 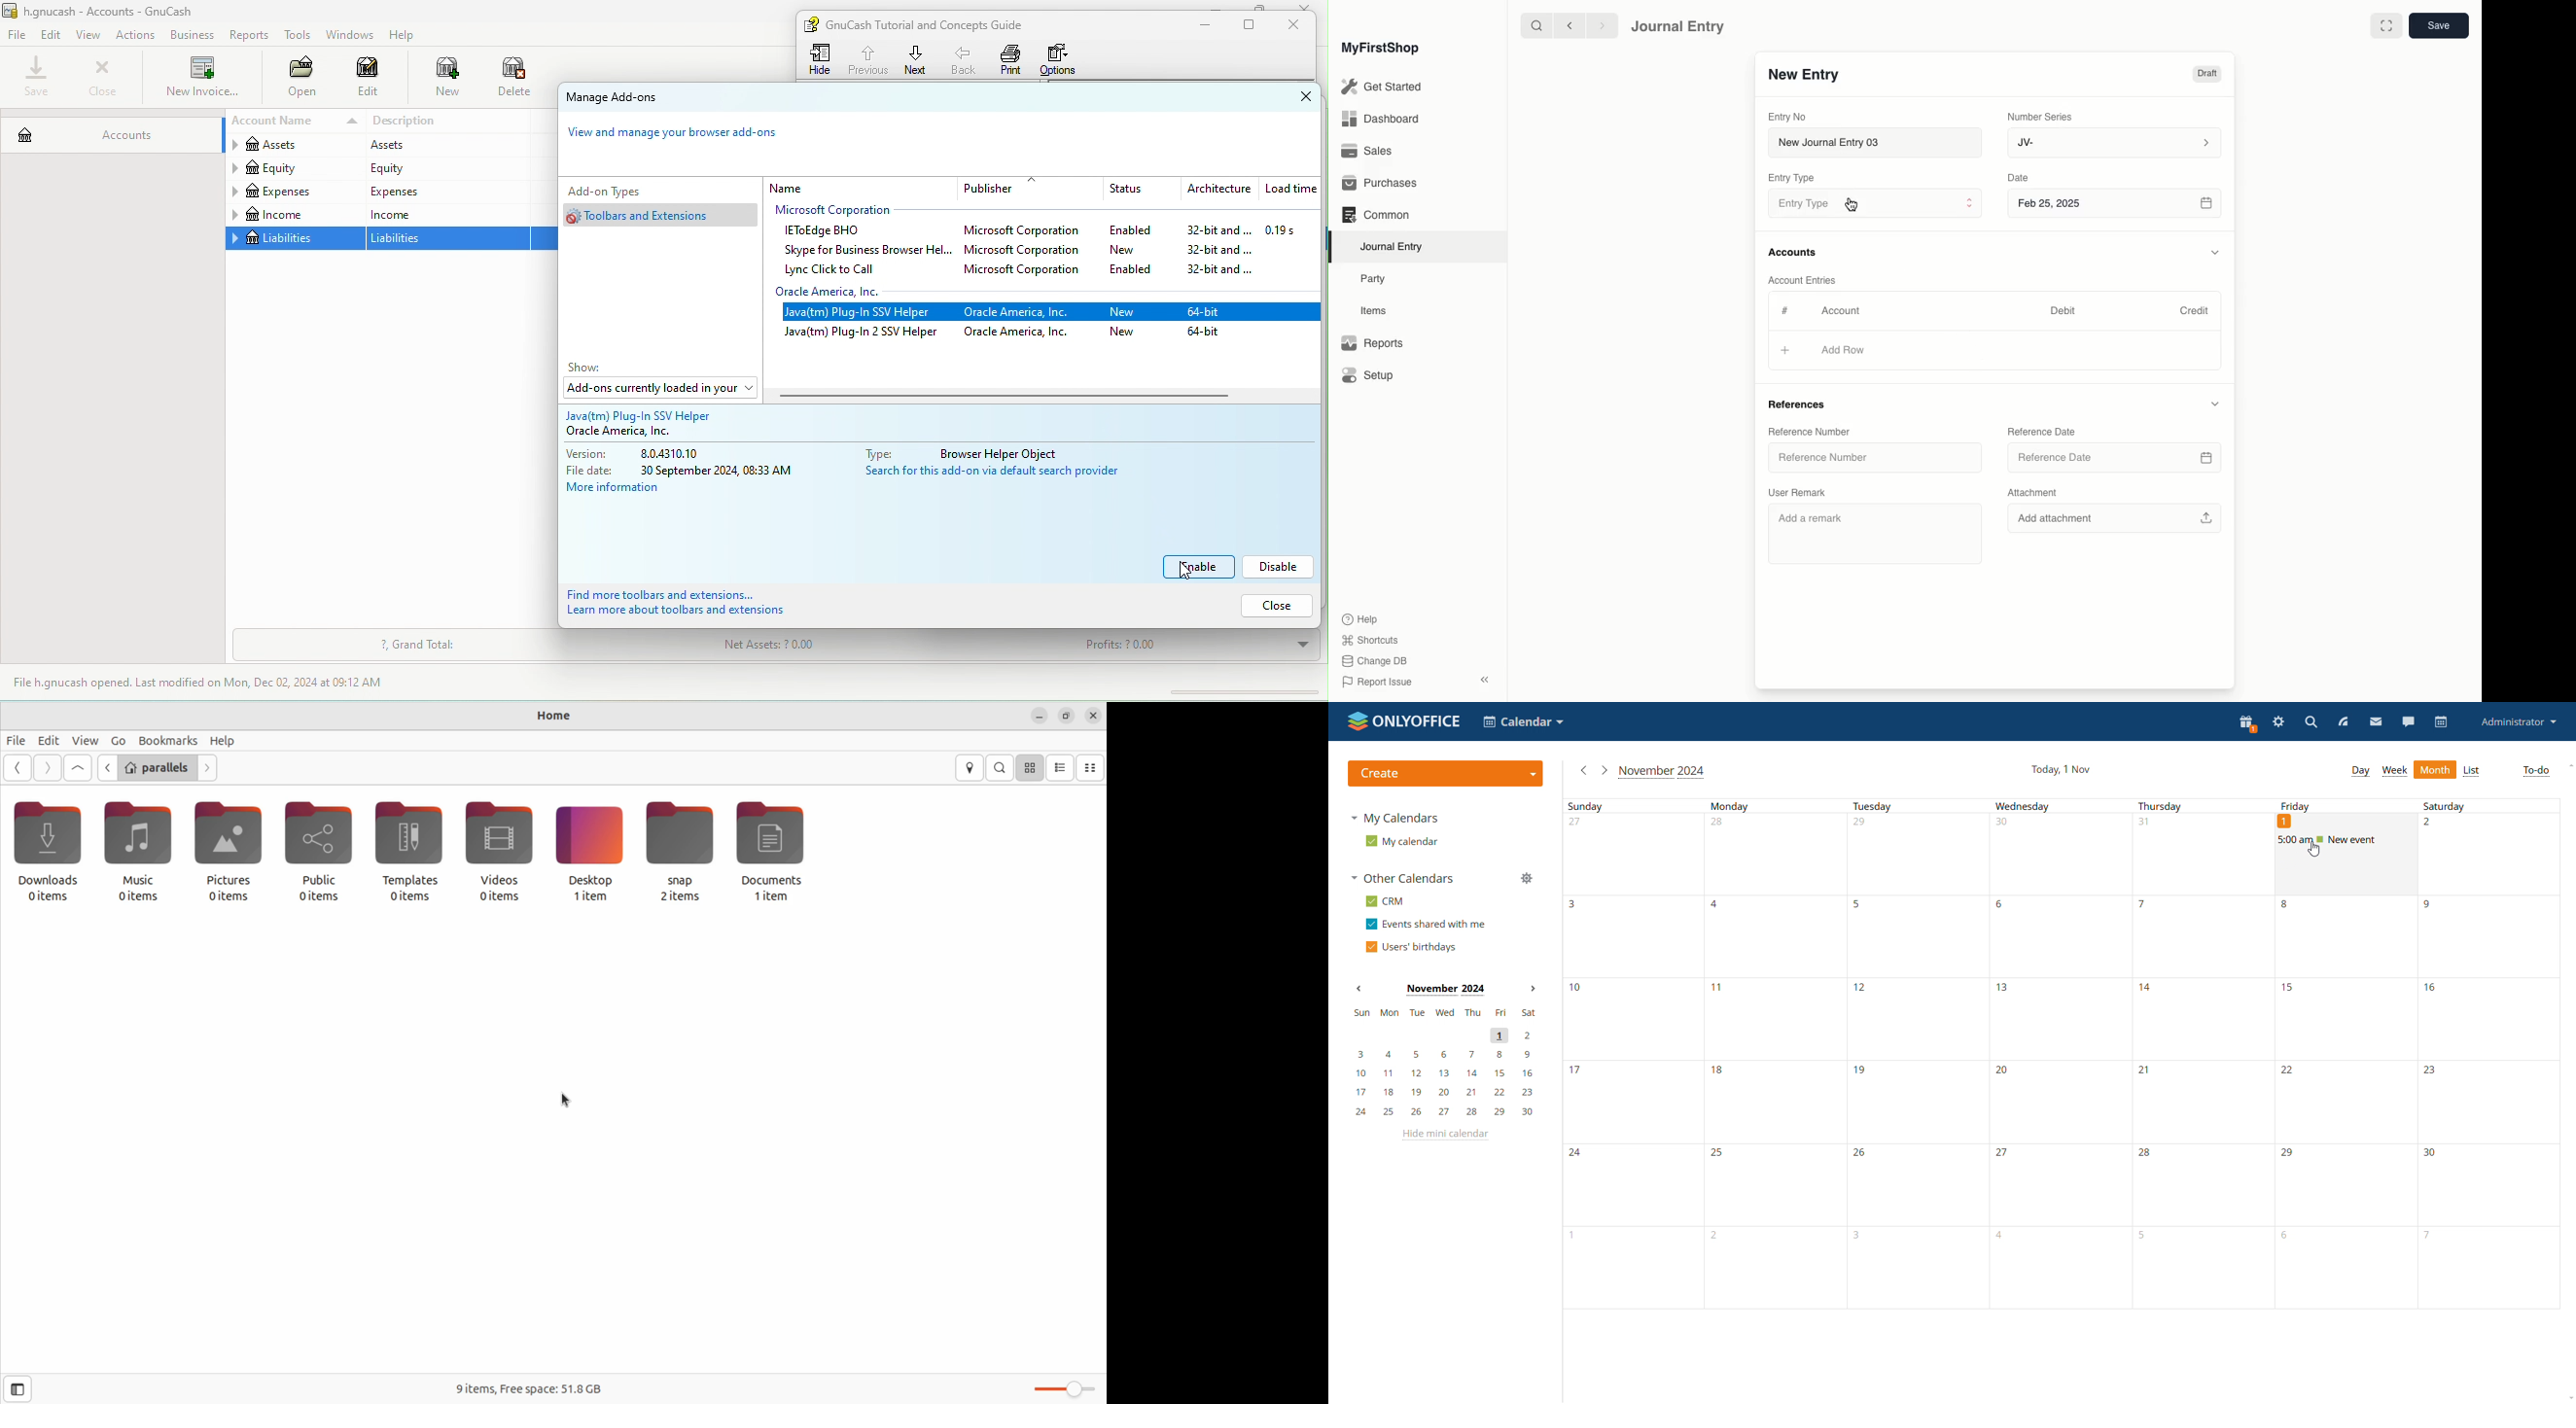 I want to click on show, so click(x=591, y=368).